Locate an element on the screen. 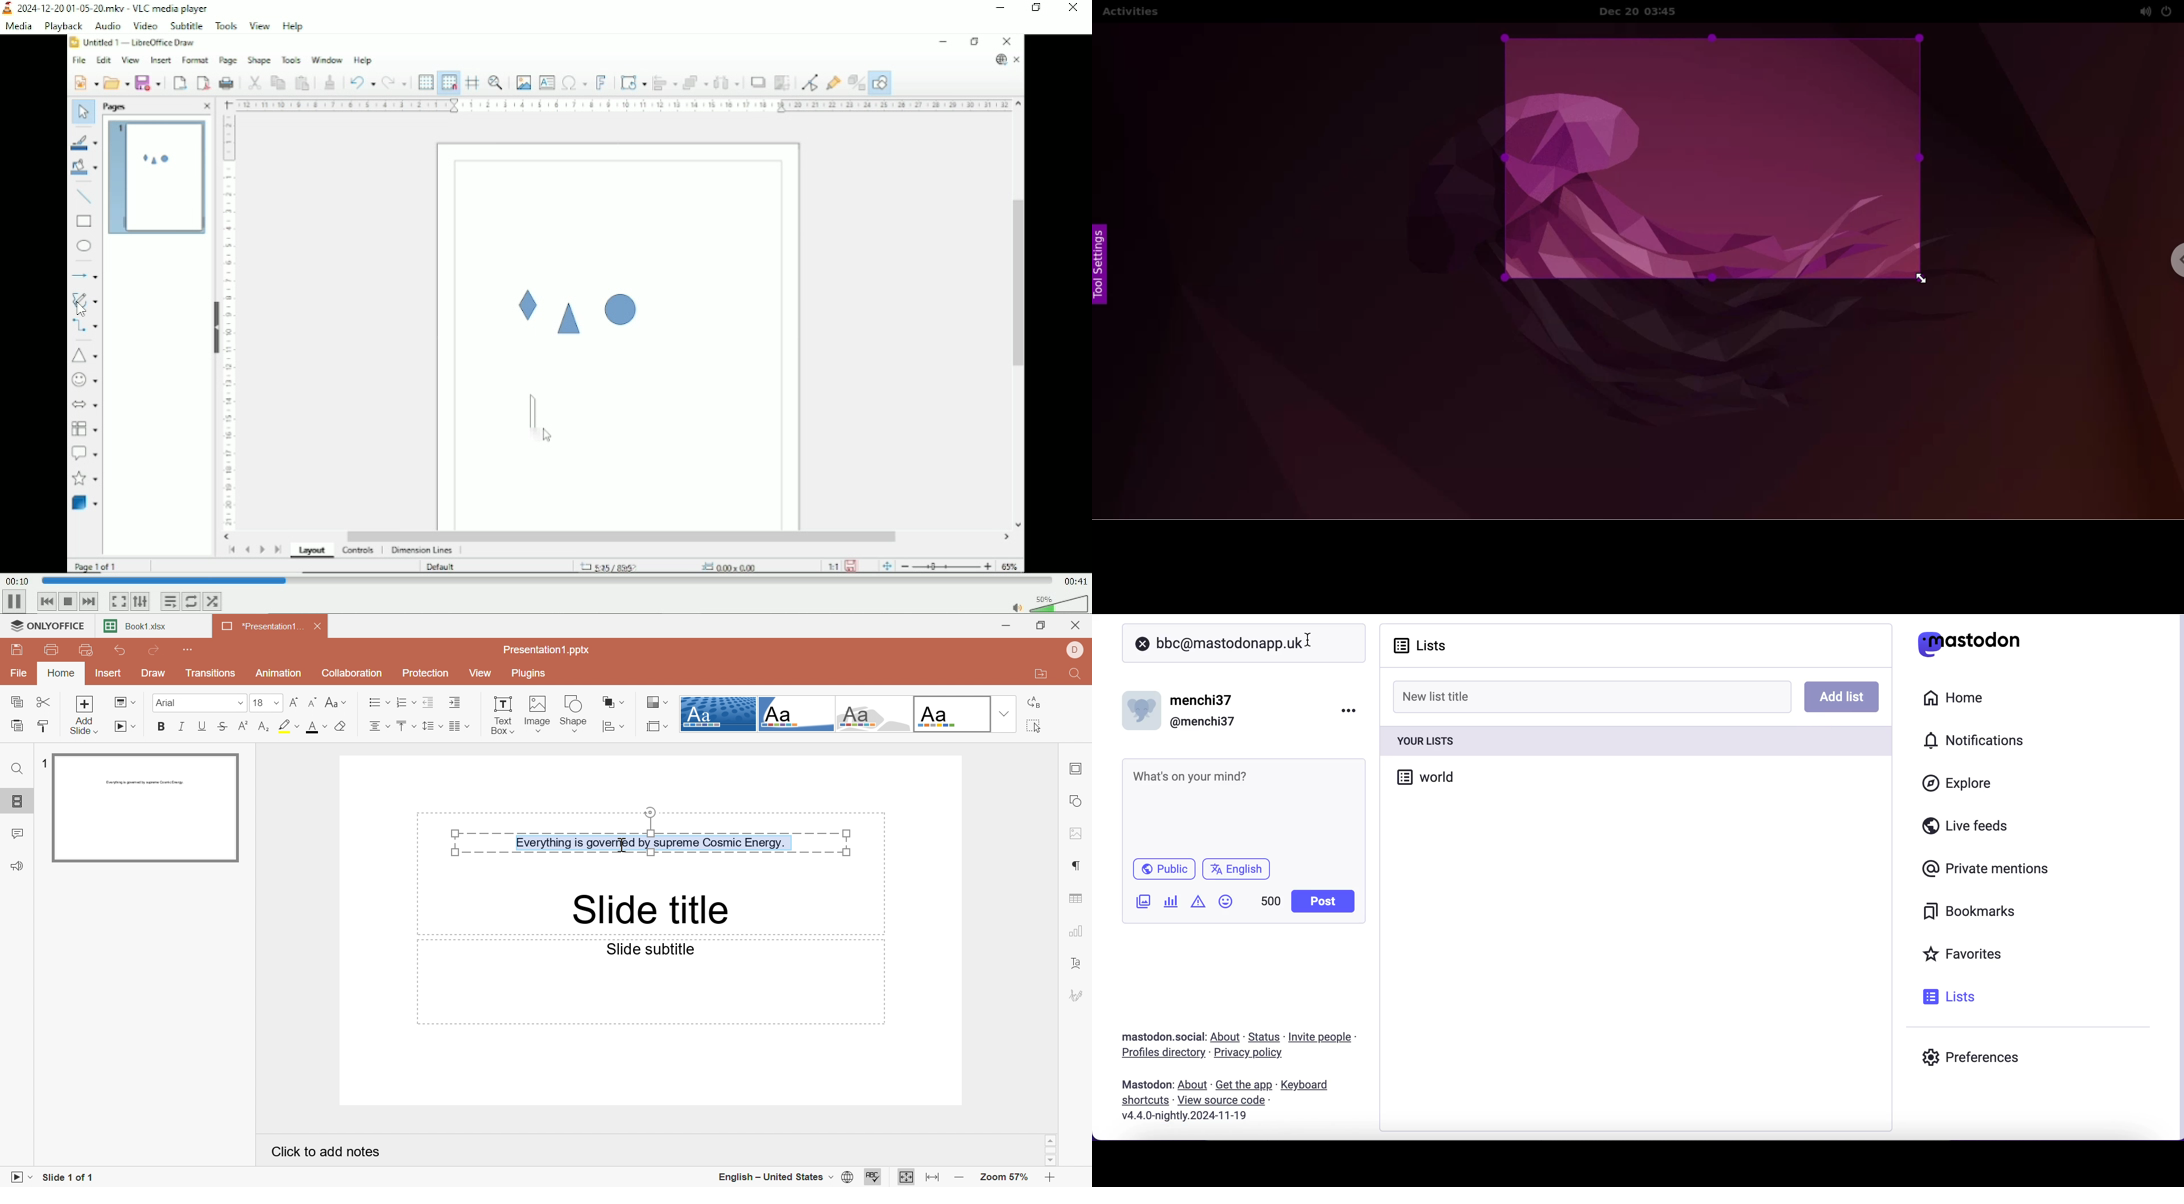 The width and height of the screenshot is (2184, 1204). lists is located at coordinates (1949, 997).